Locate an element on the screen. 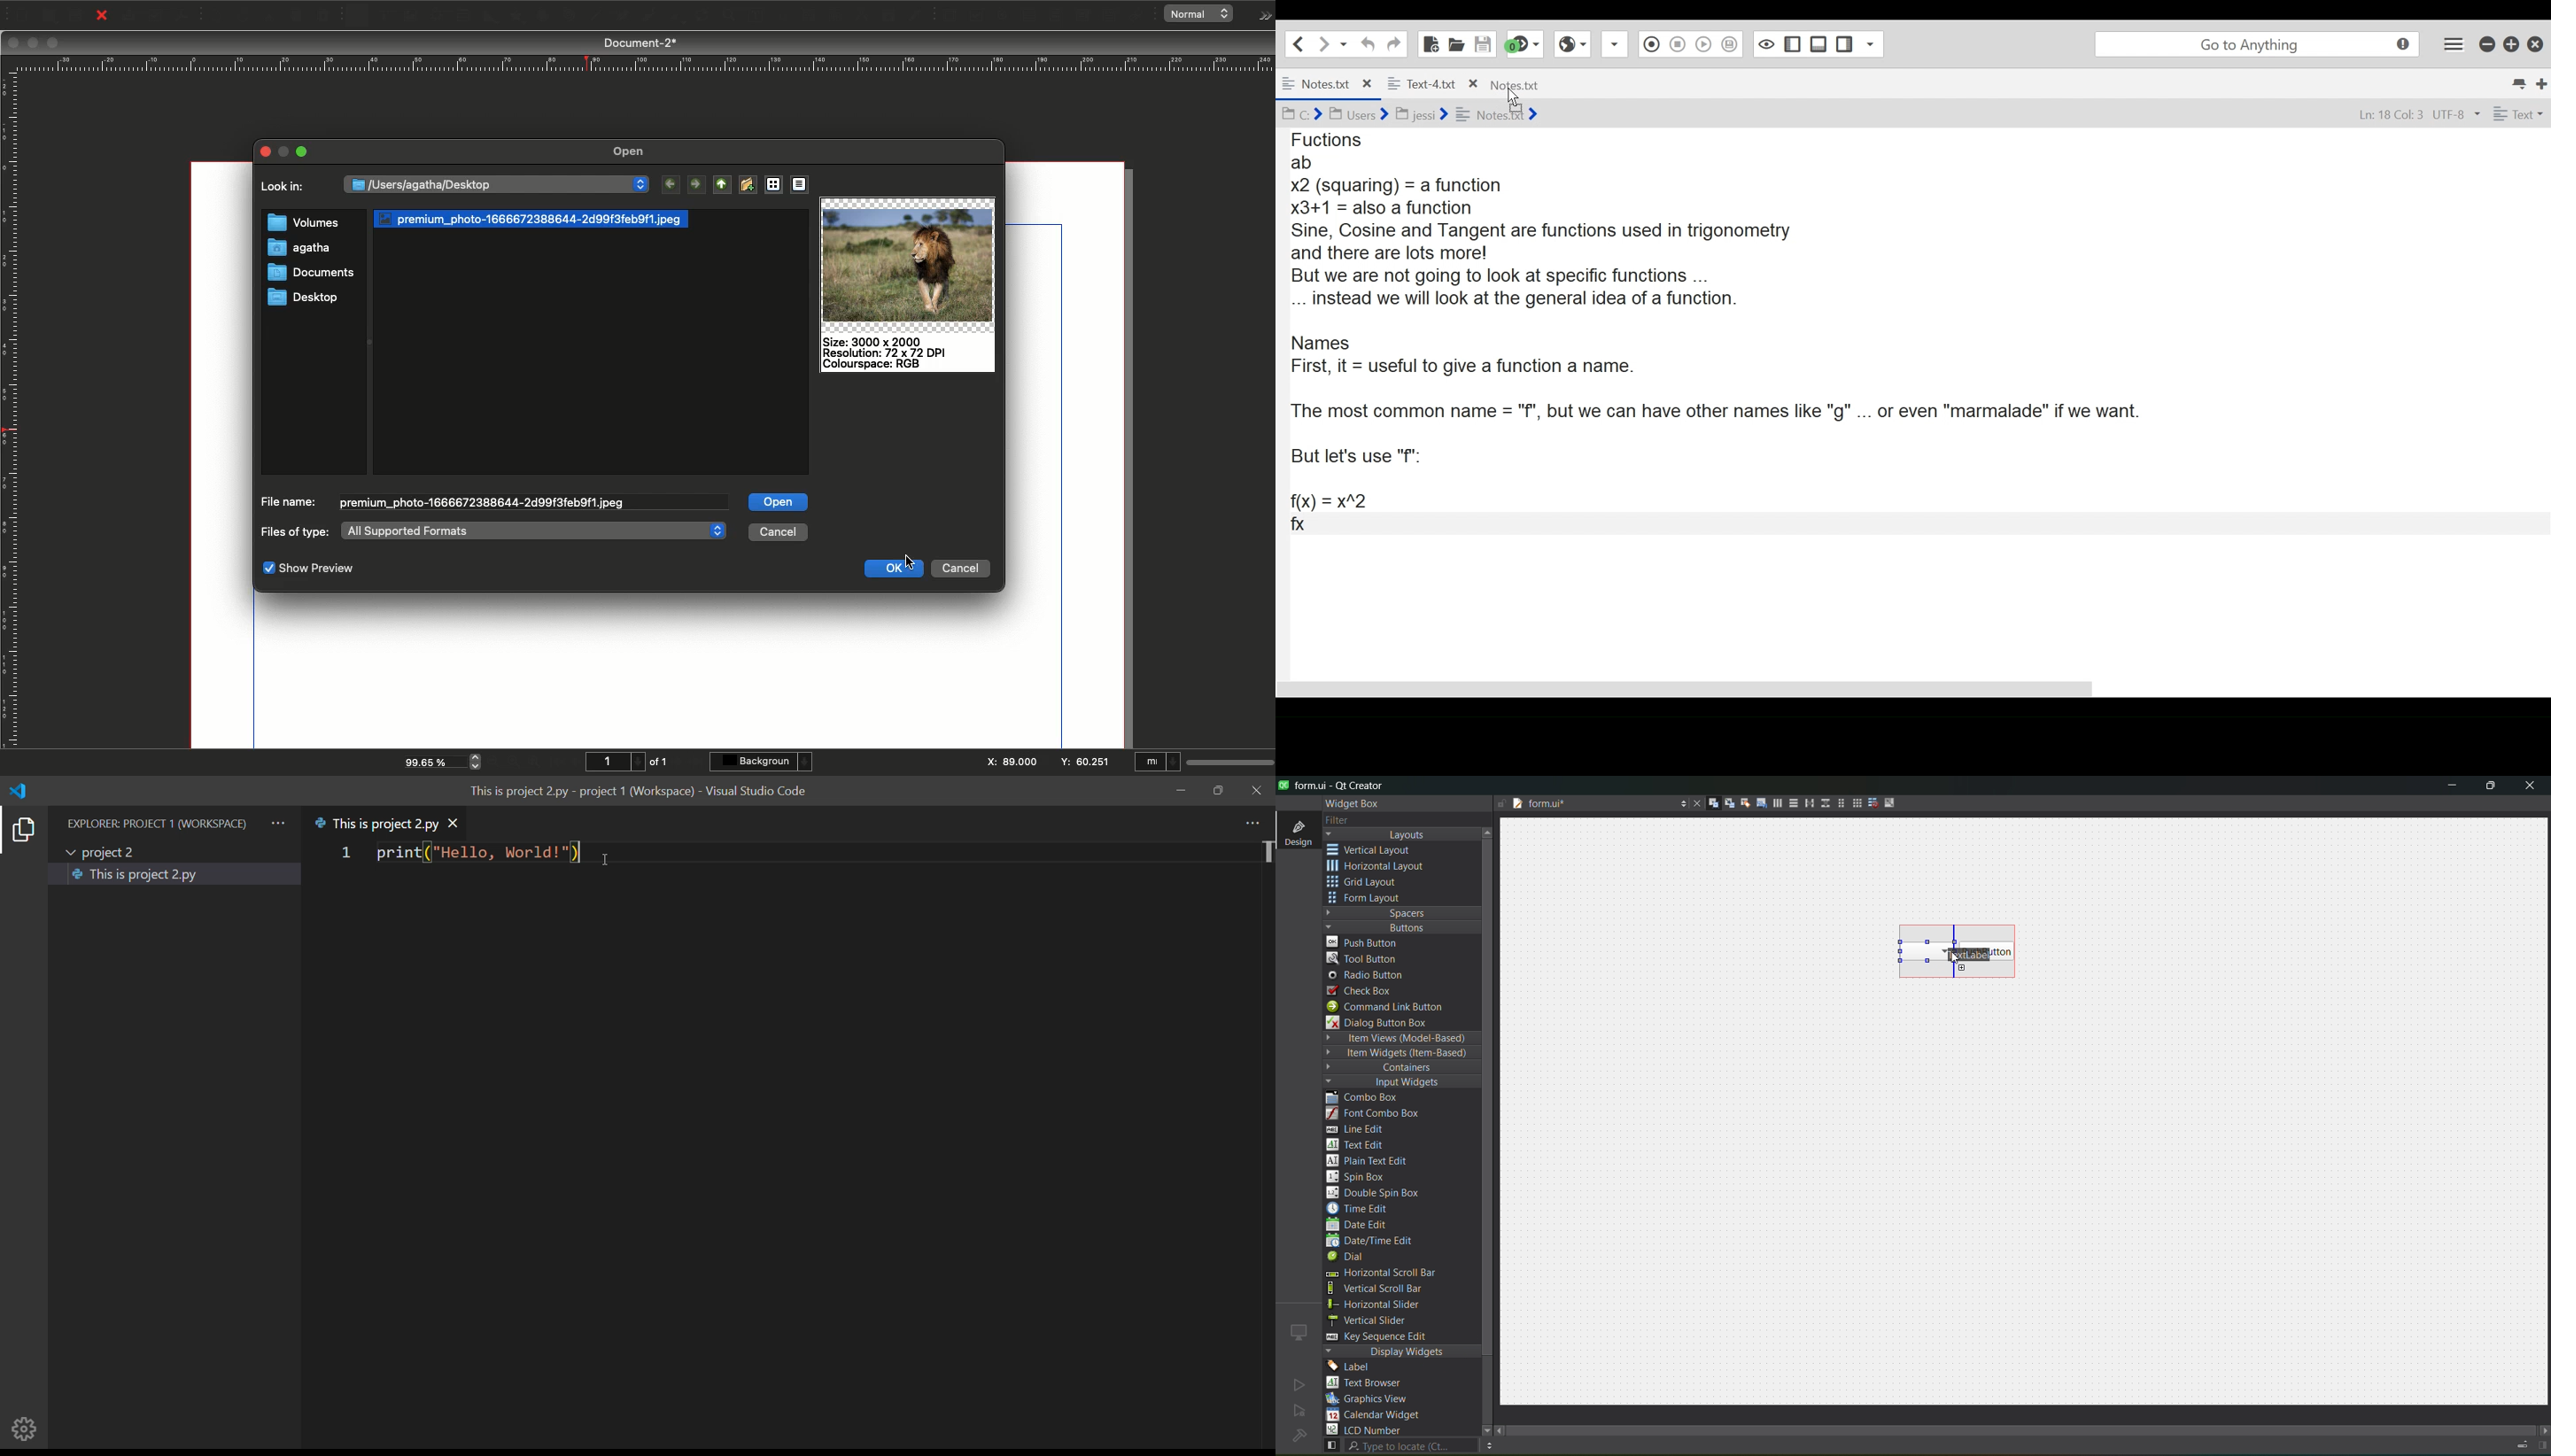 This screenshot has width=2576, height=1456. X: 89.000 is located at coordinates (1010, 763).